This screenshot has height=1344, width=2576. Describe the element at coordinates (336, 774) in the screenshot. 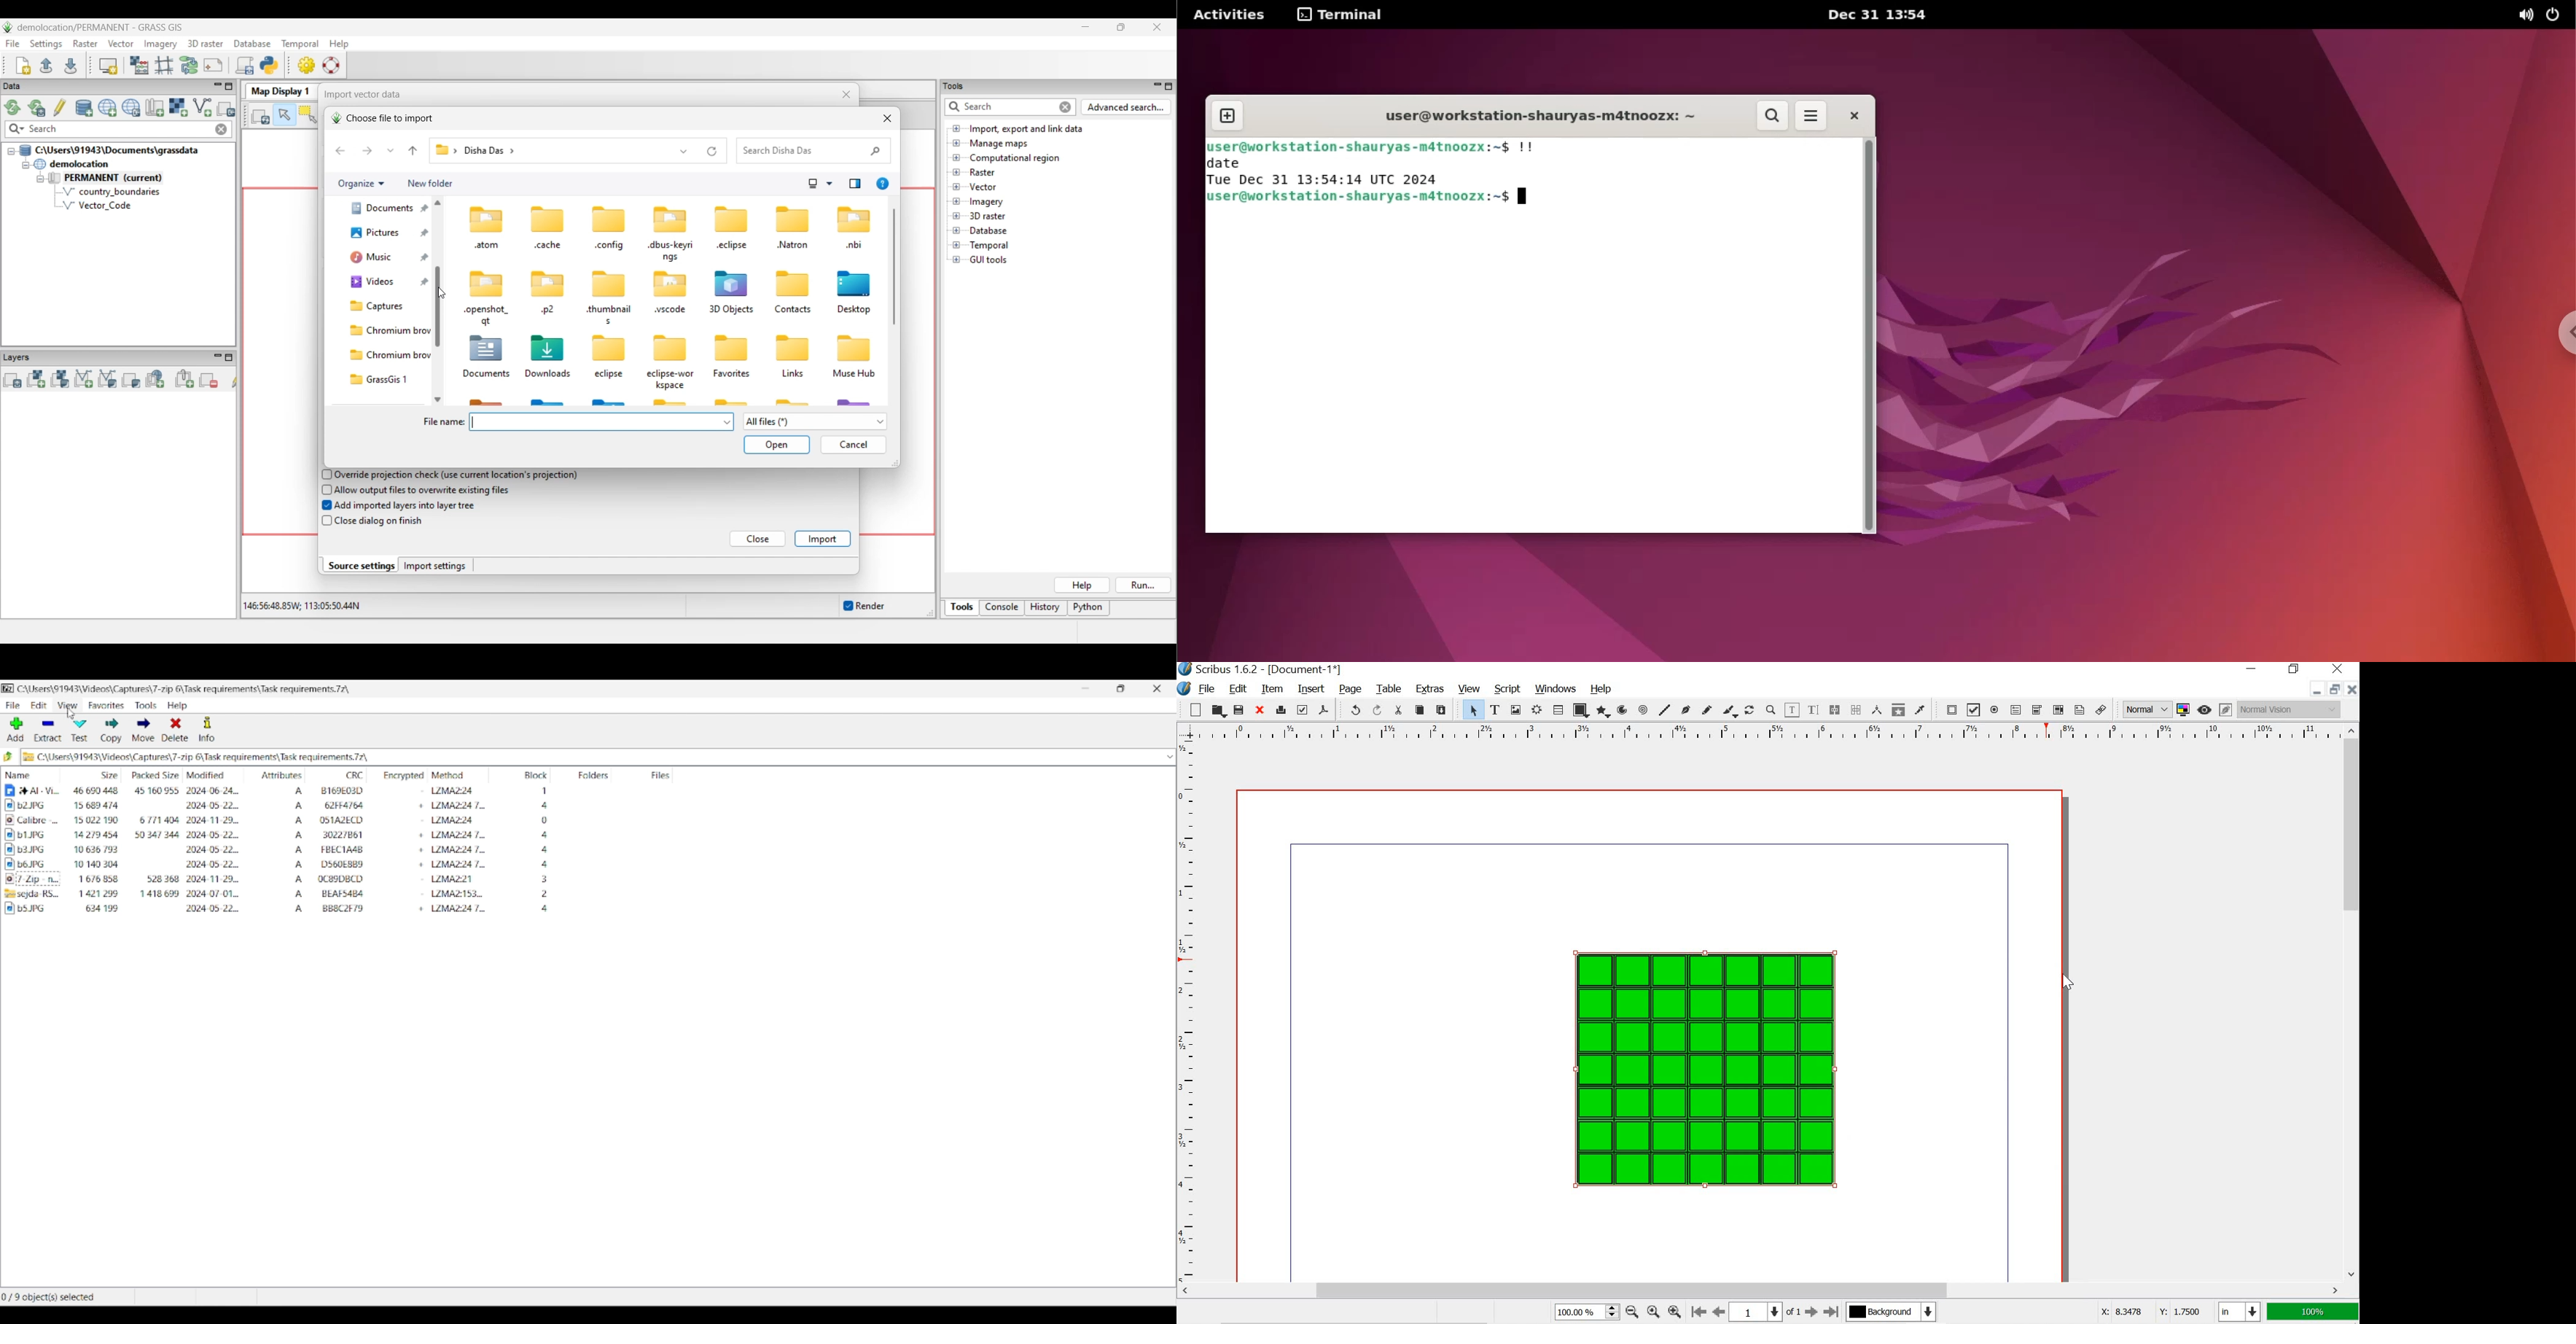

I see `CRC column` at that location.